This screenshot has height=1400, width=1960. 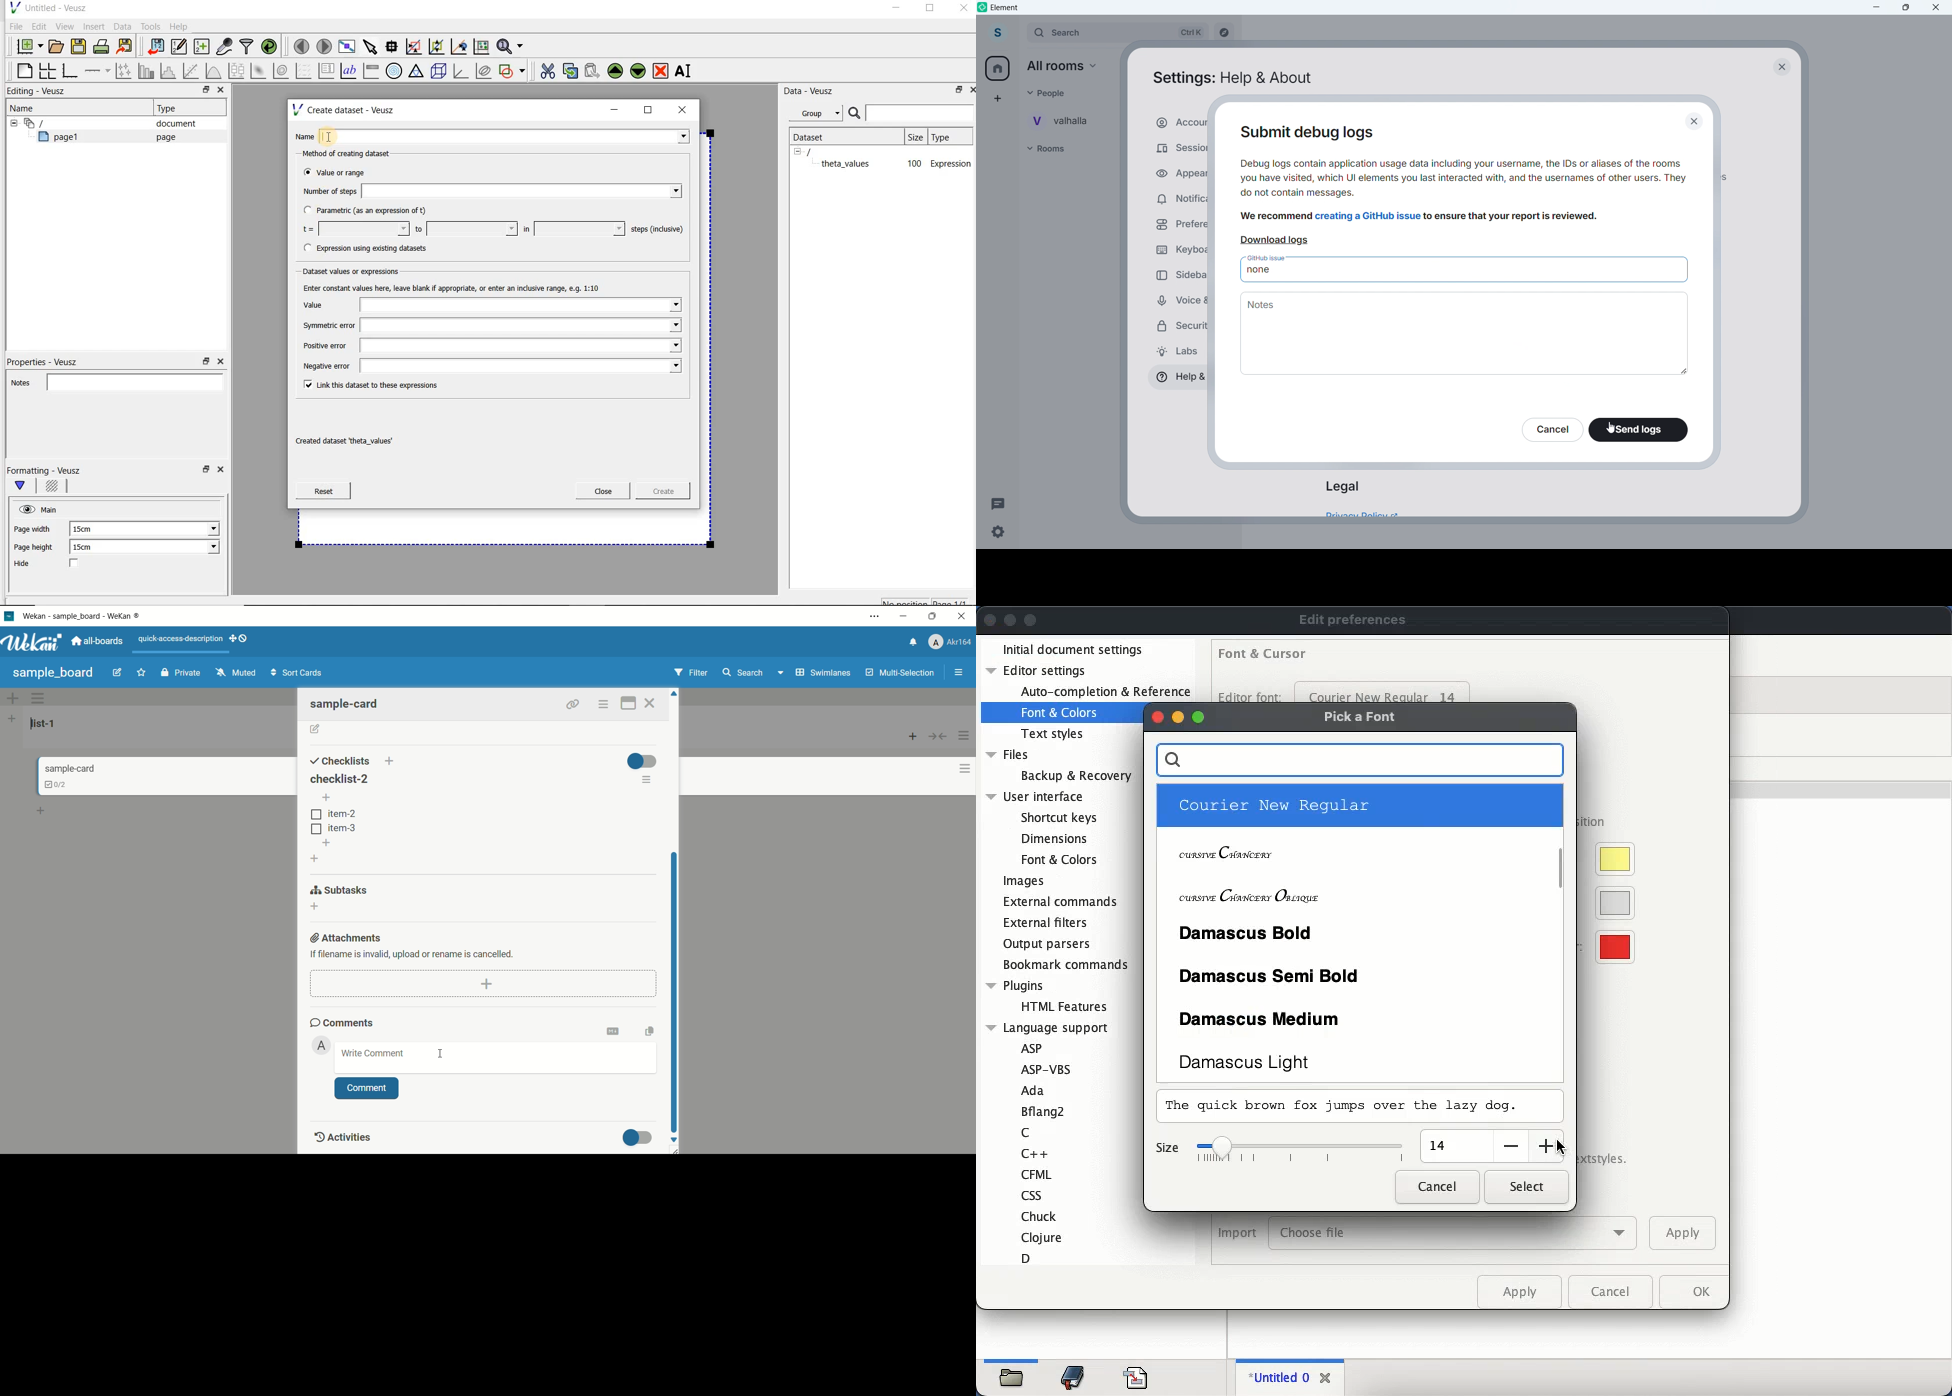 I want to click on current line color, so click(x=1611, y=903).